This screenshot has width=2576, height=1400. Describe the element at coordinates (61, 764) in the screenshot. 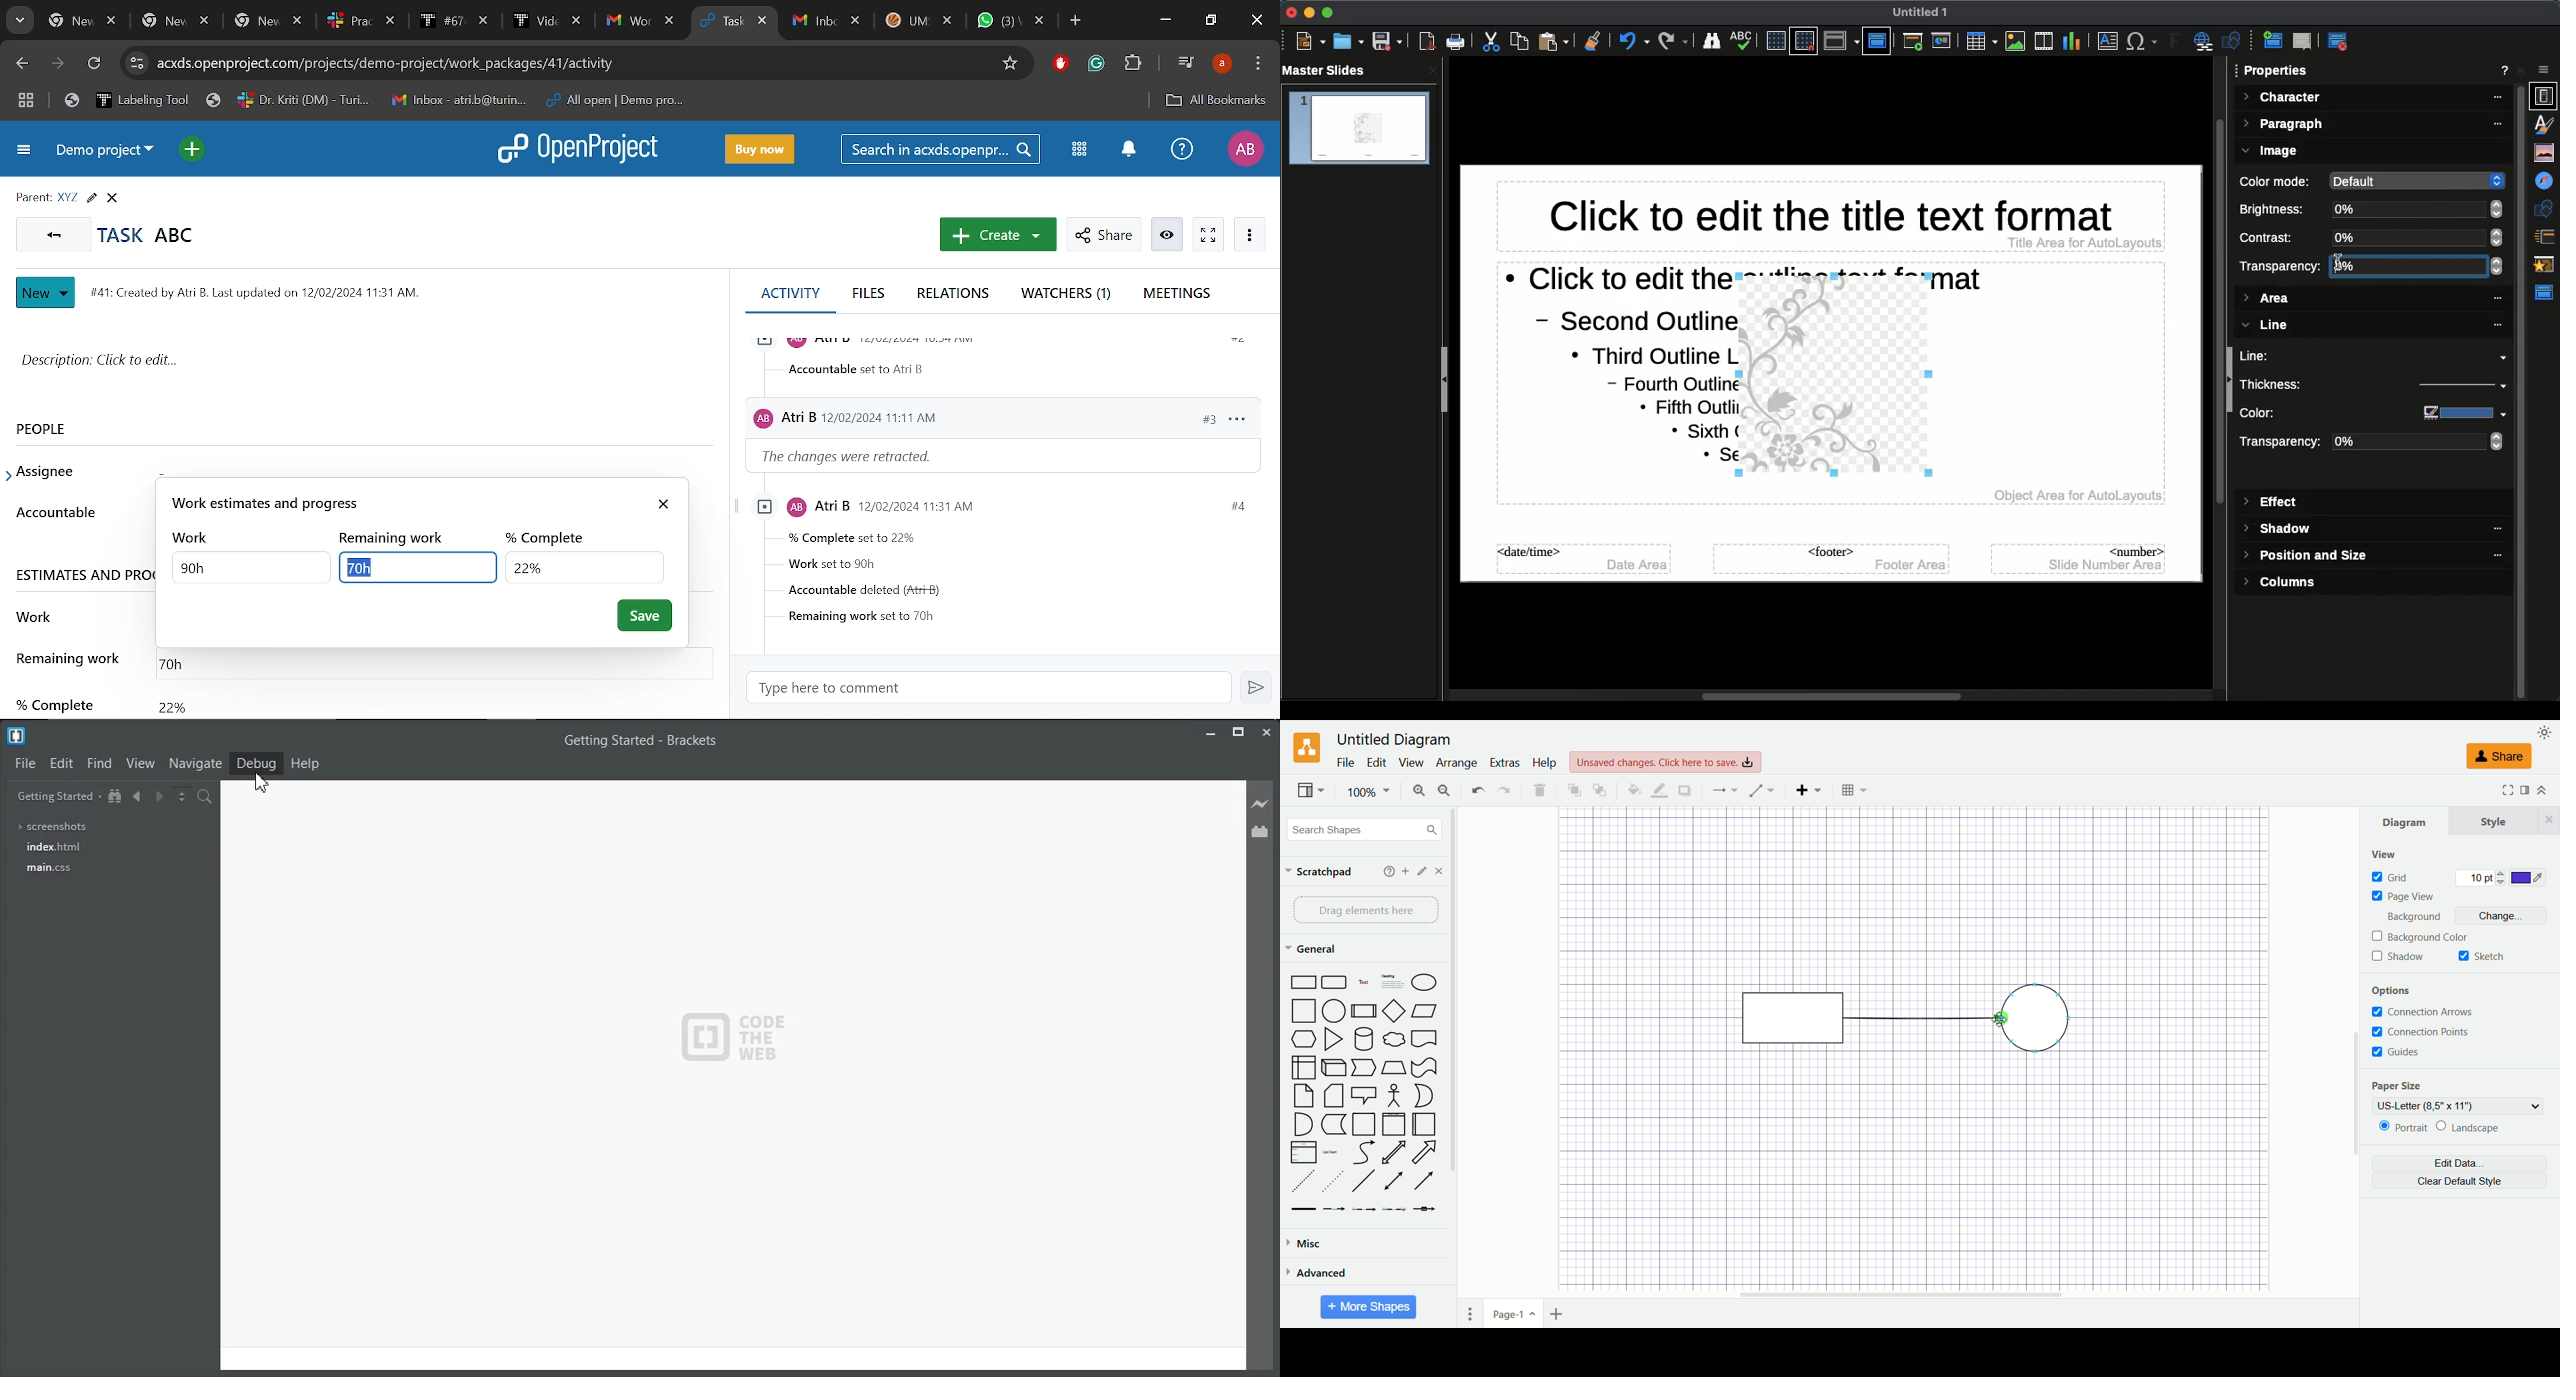

I see `Edit` at that location.